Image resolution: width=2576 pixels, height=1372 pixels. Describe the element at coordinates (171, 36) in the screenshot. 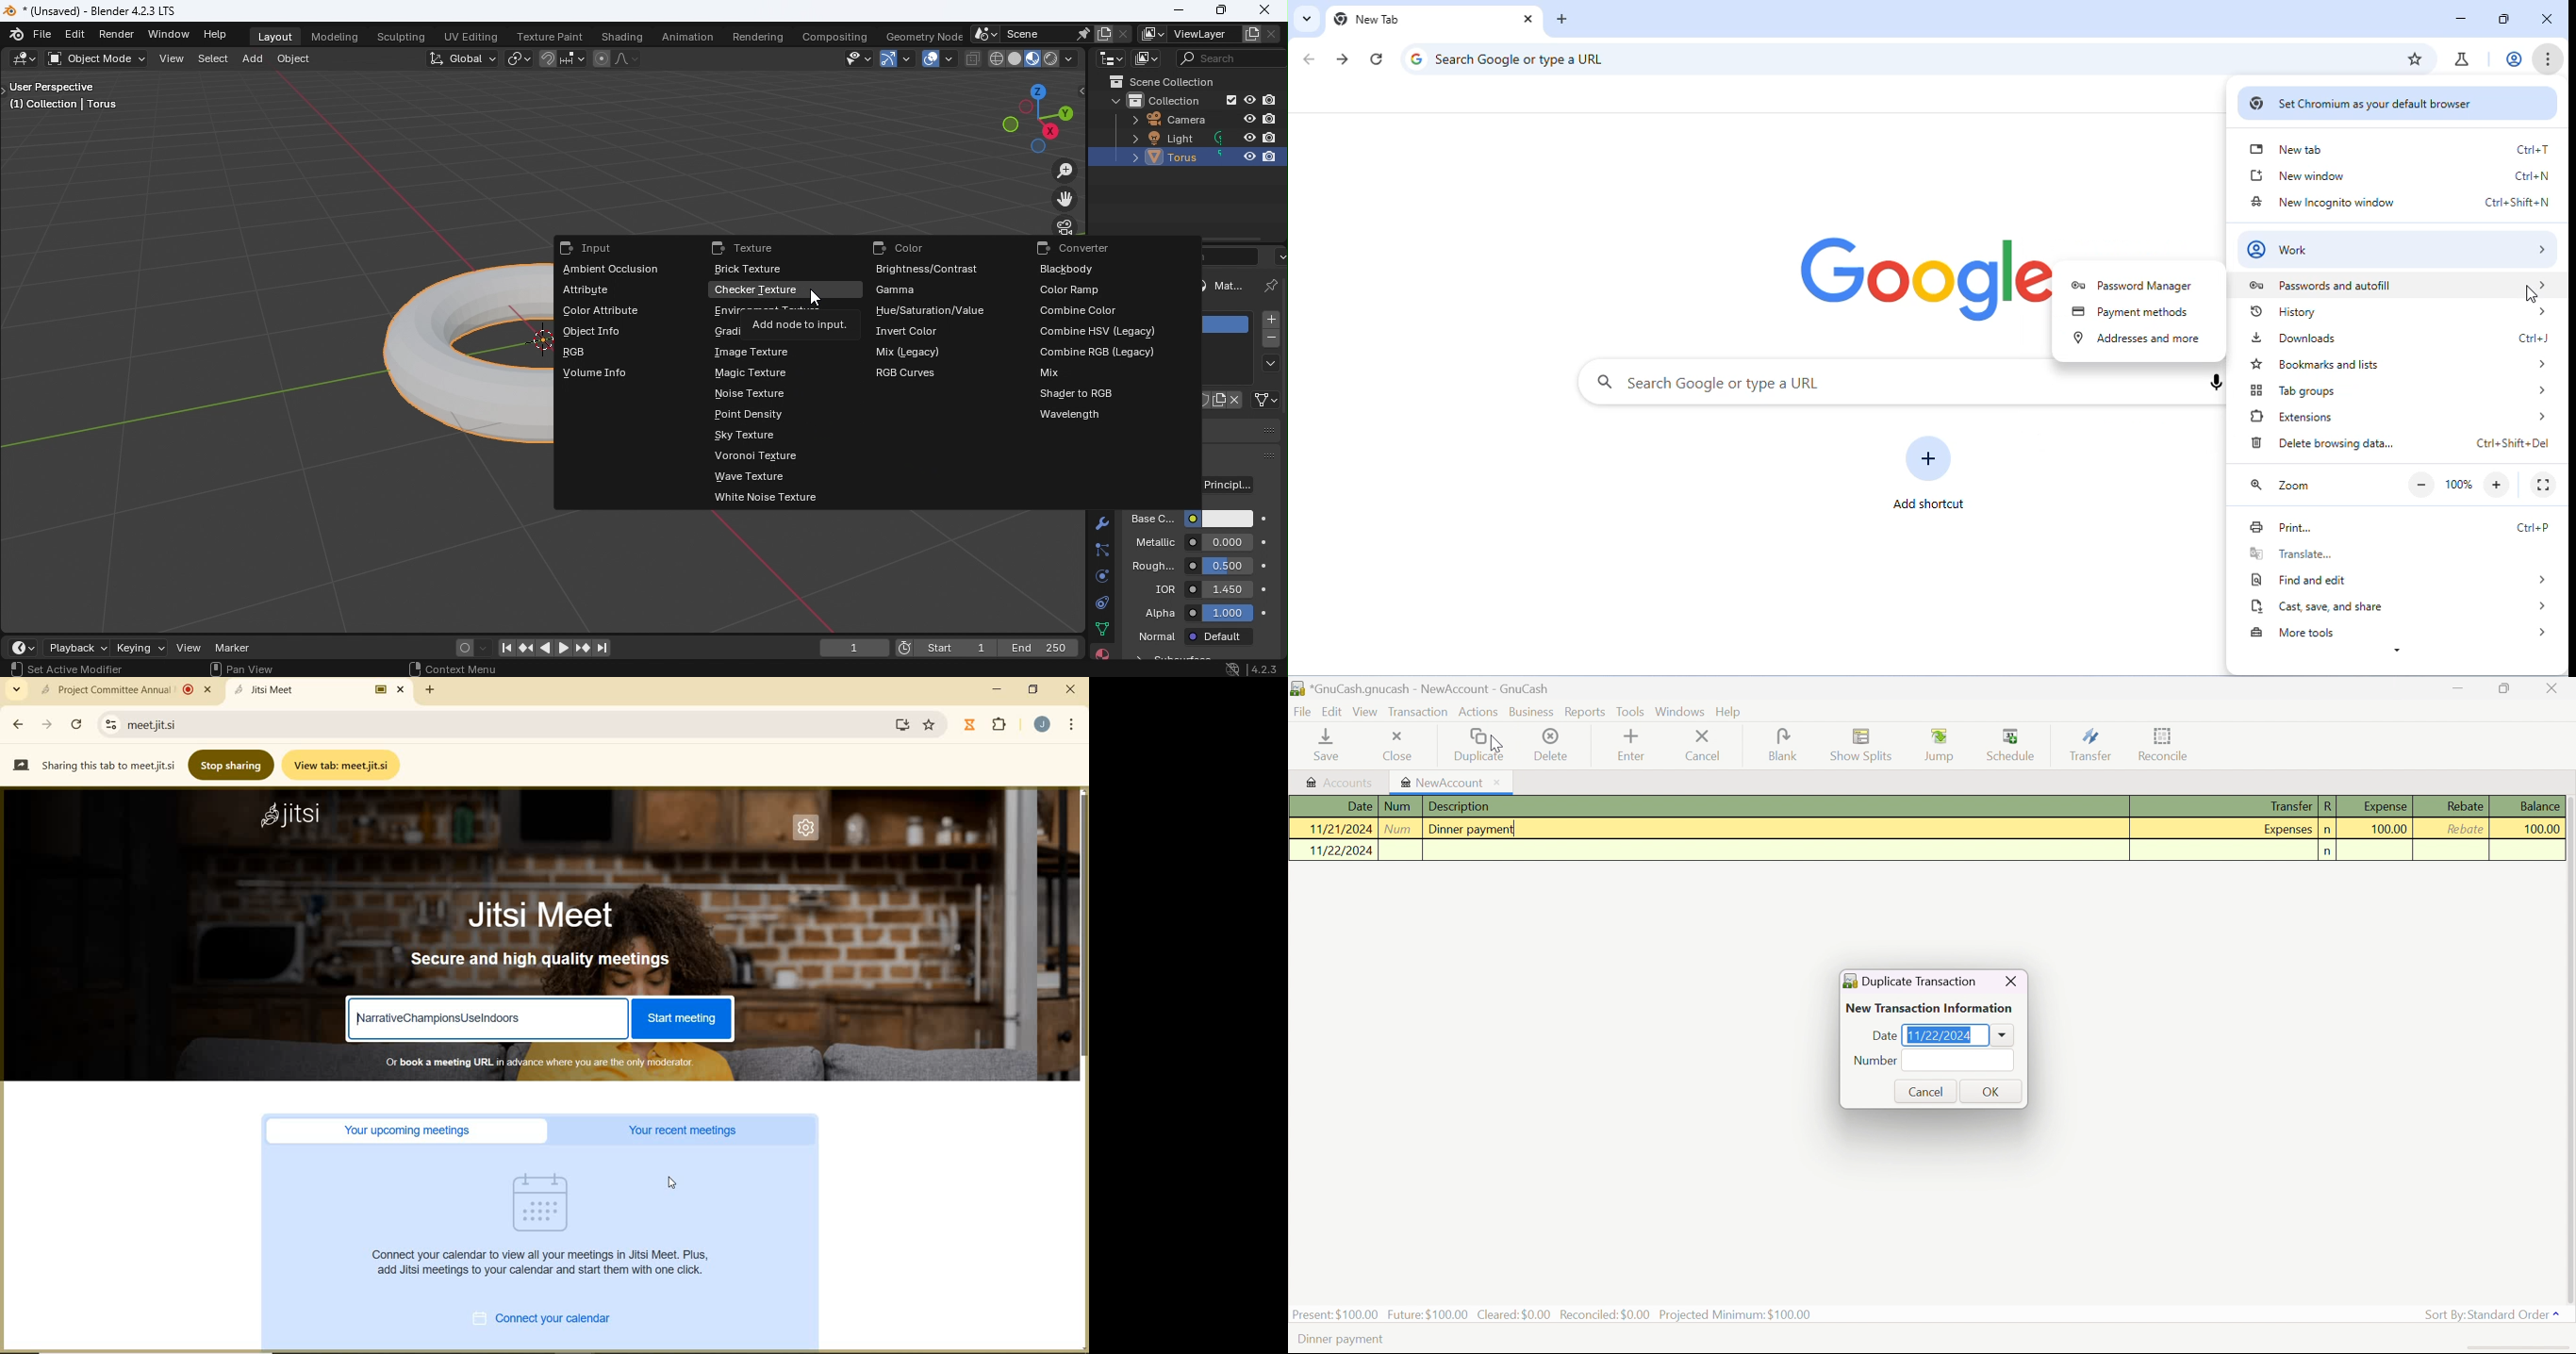

I see `Window` at that location.